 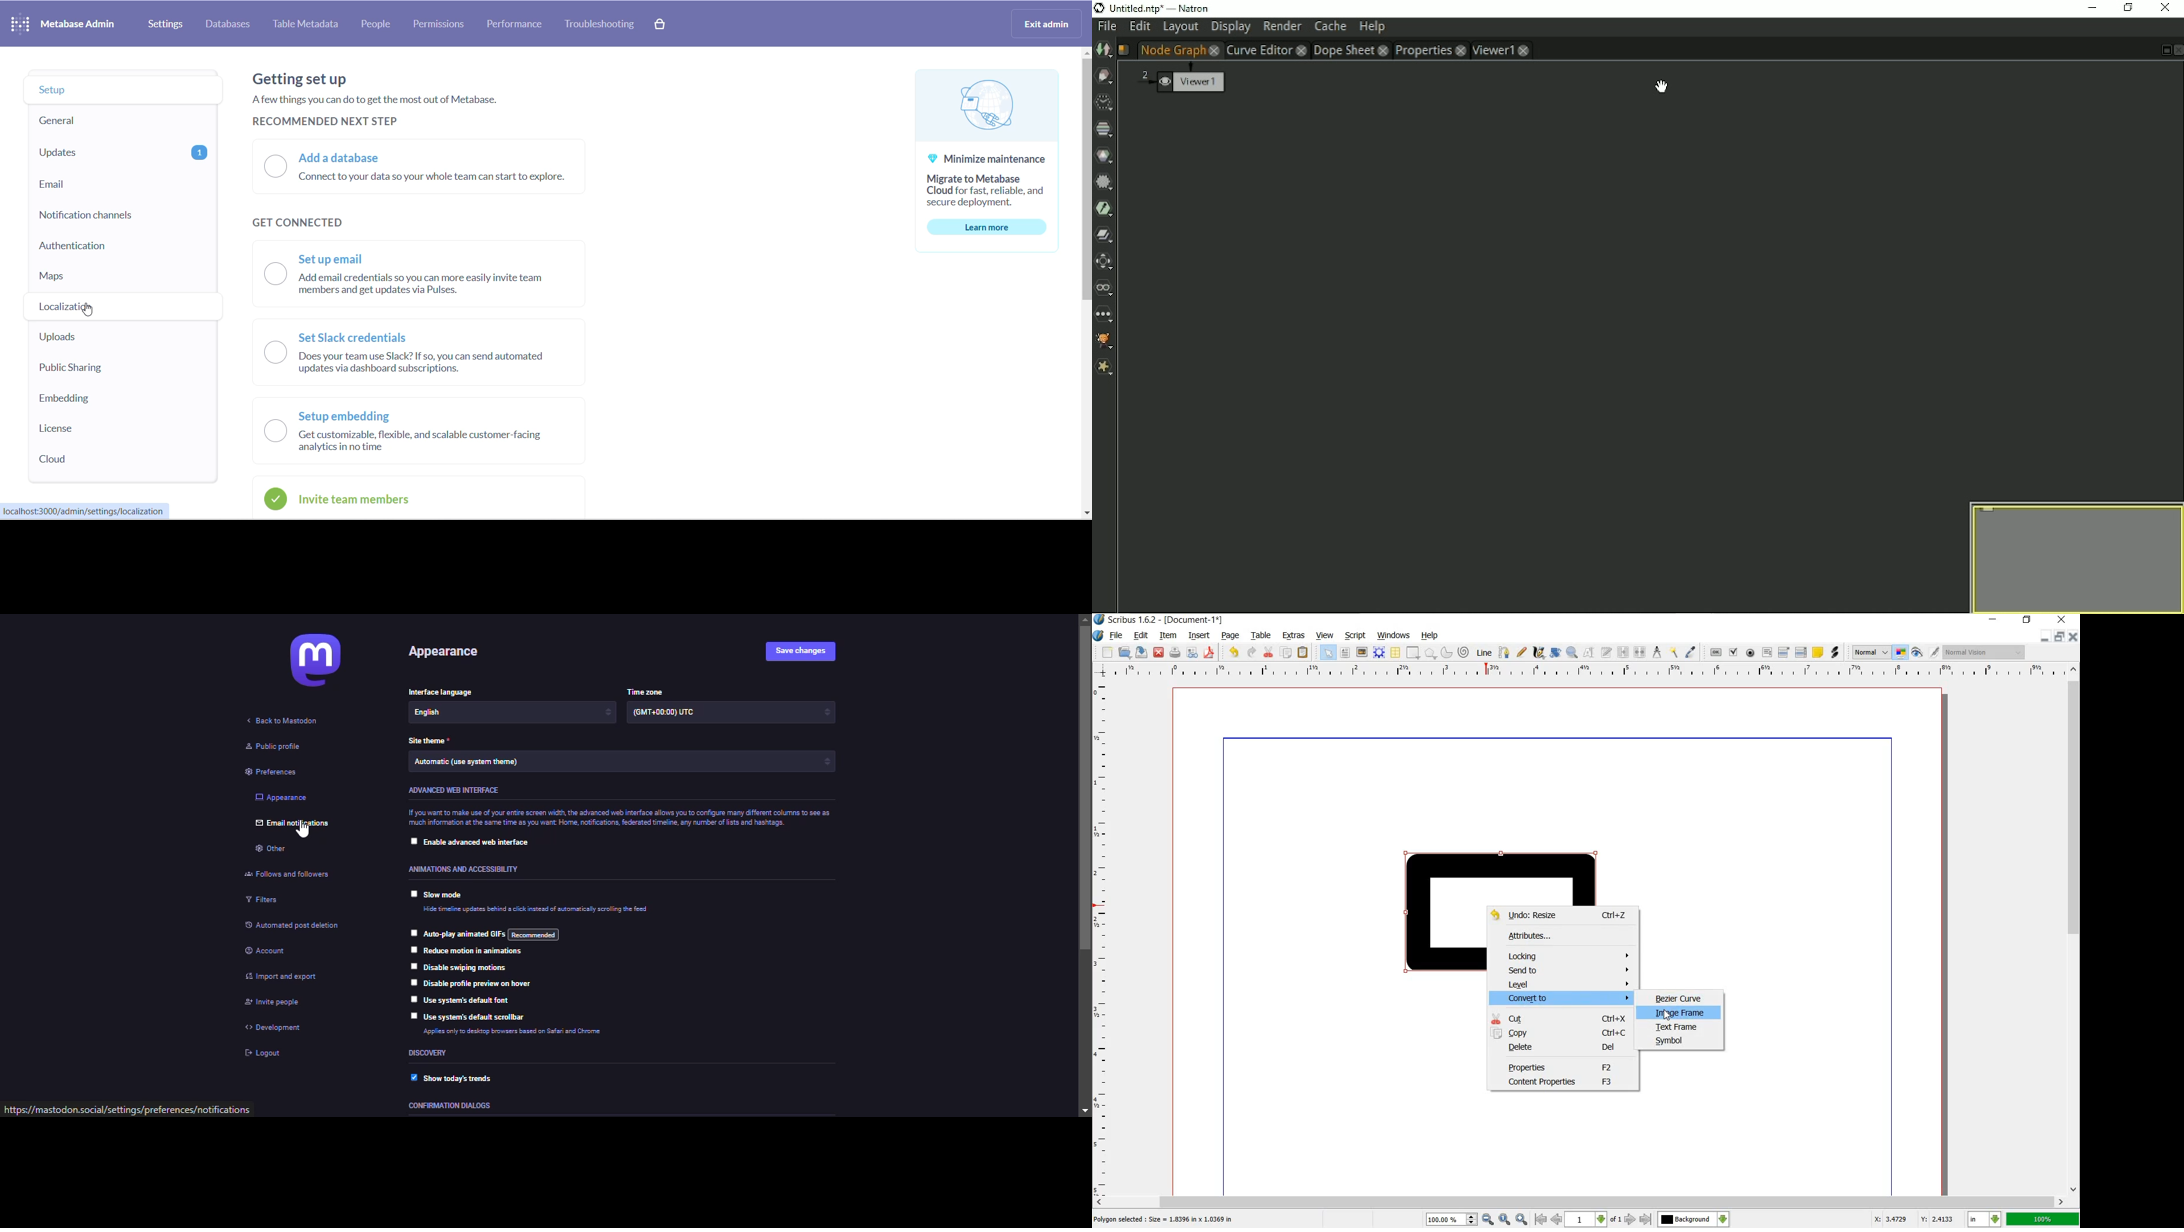 What do you see at coordinates (1087, 865) in the screenshot?
I see `scroll bar` at bounding box center [1087, 865].